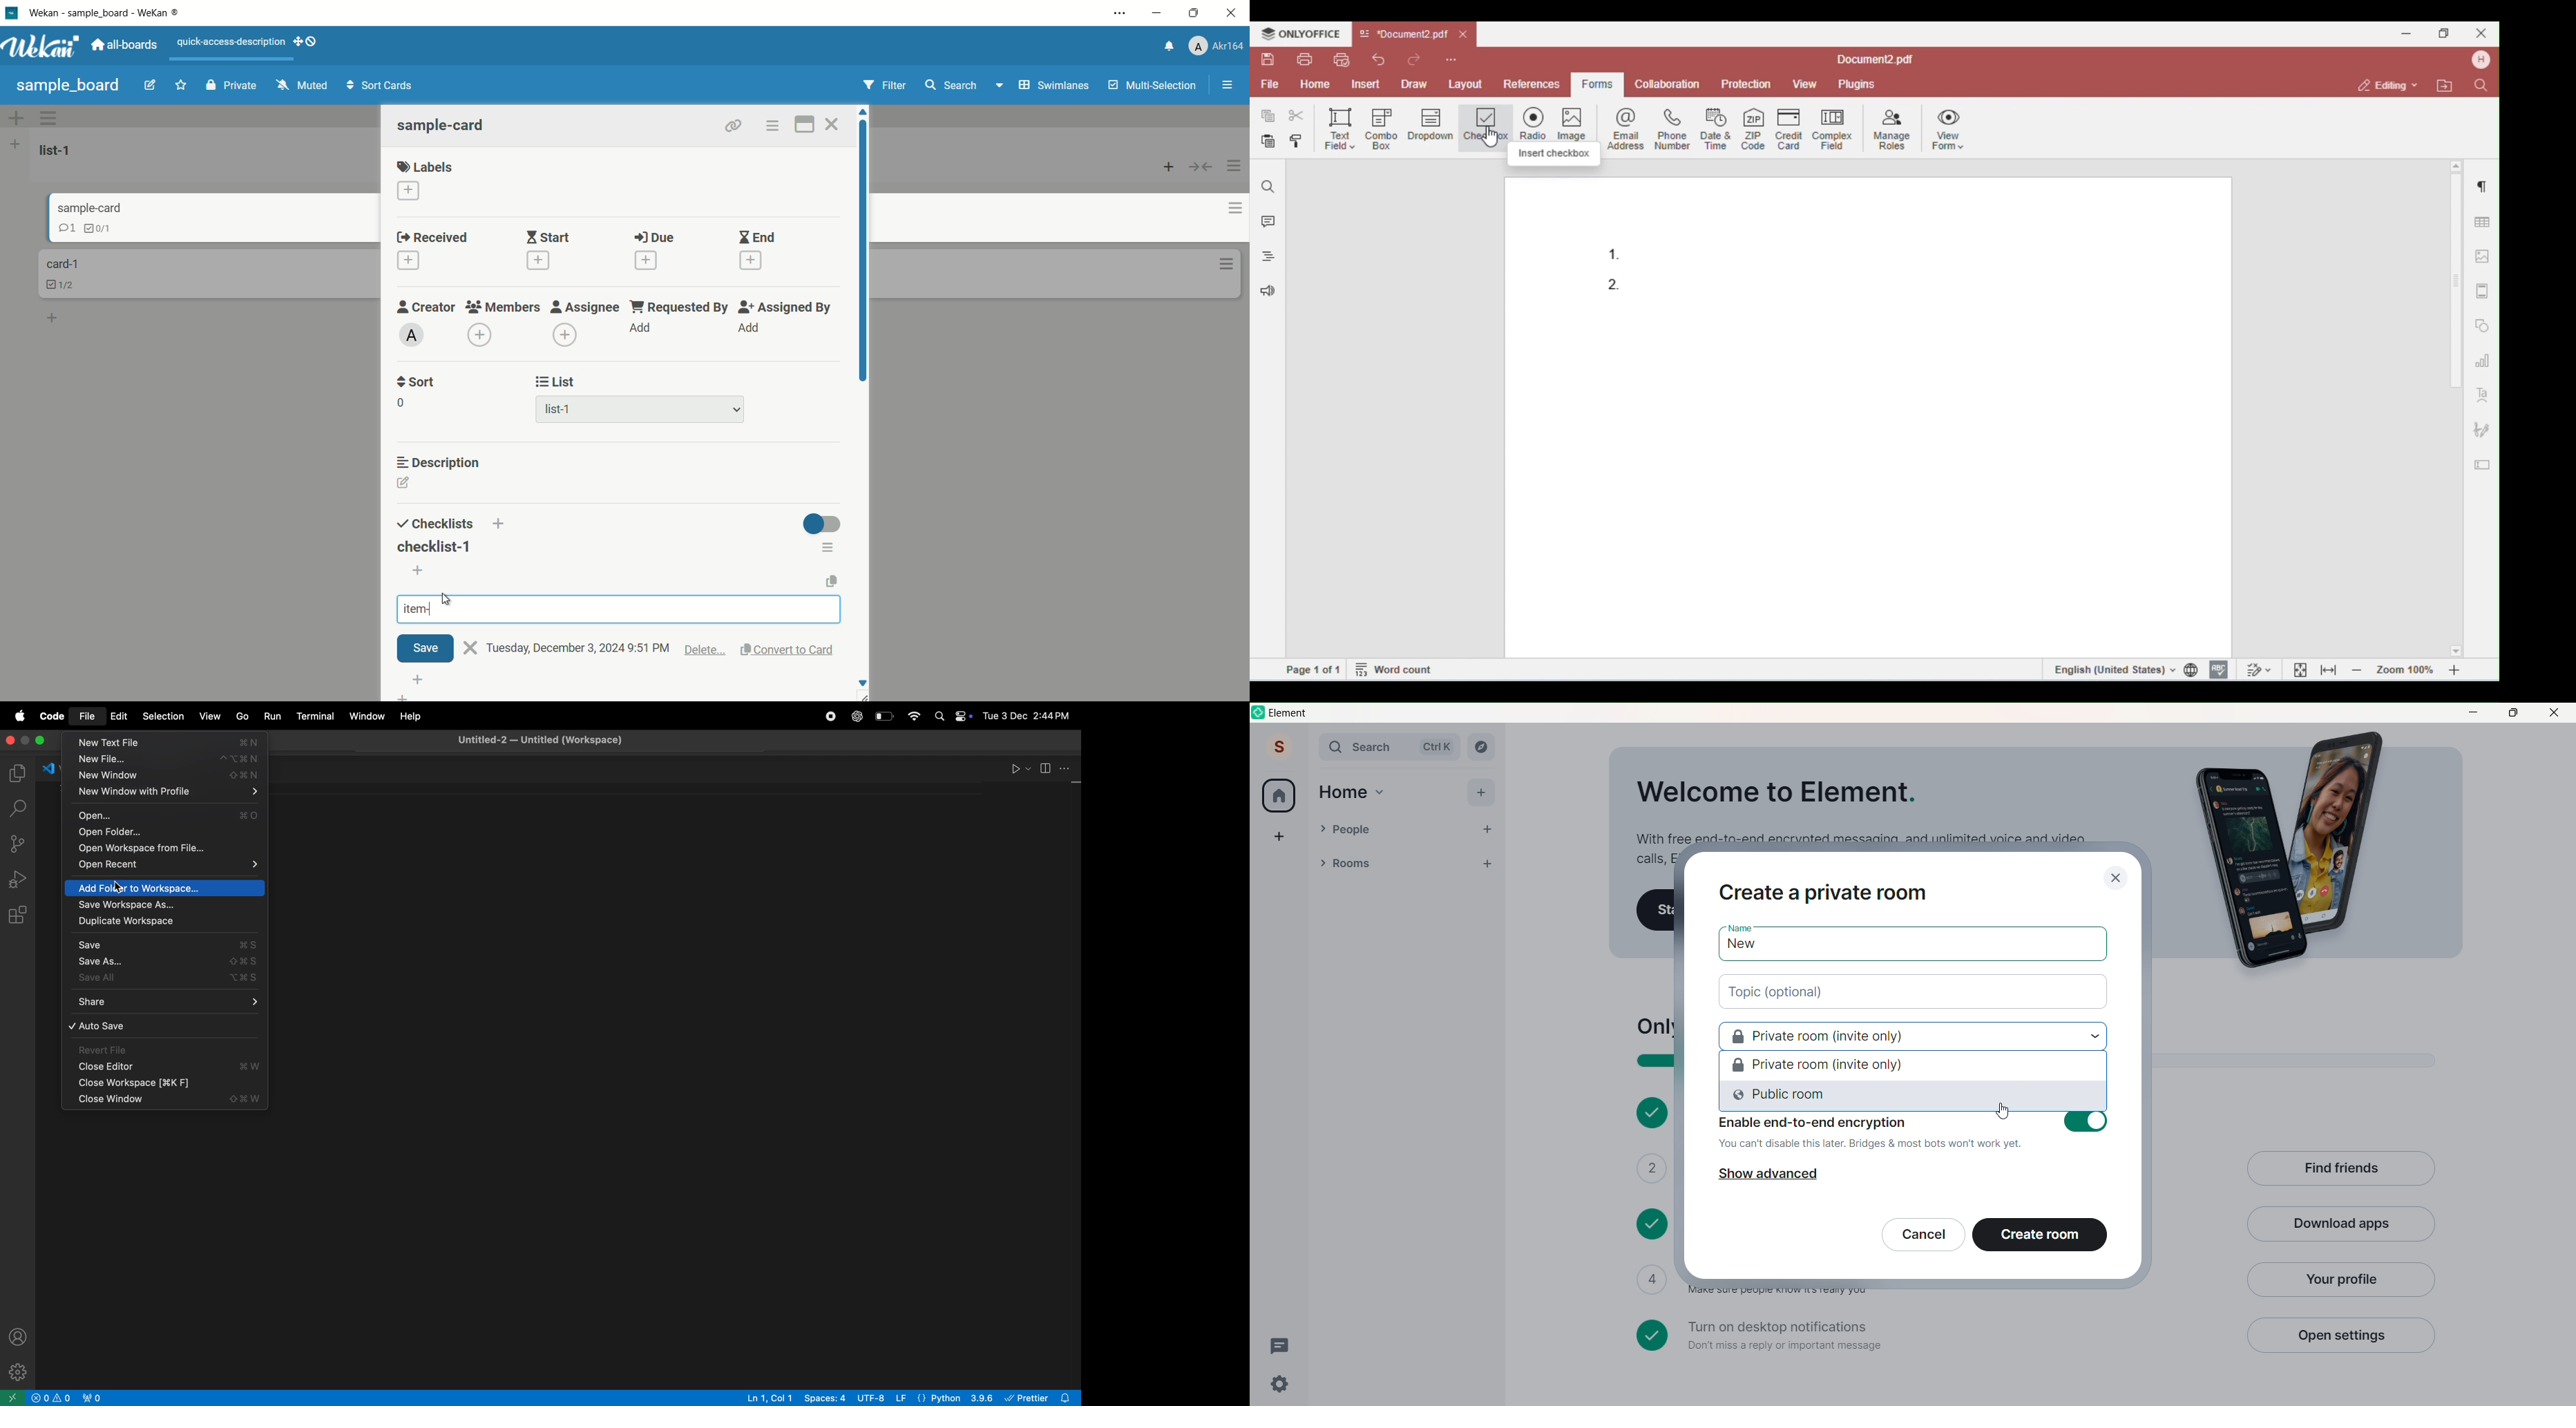  Describe the element at coordinates (14, 144) in the screenshot. I see `list actions` at that location.